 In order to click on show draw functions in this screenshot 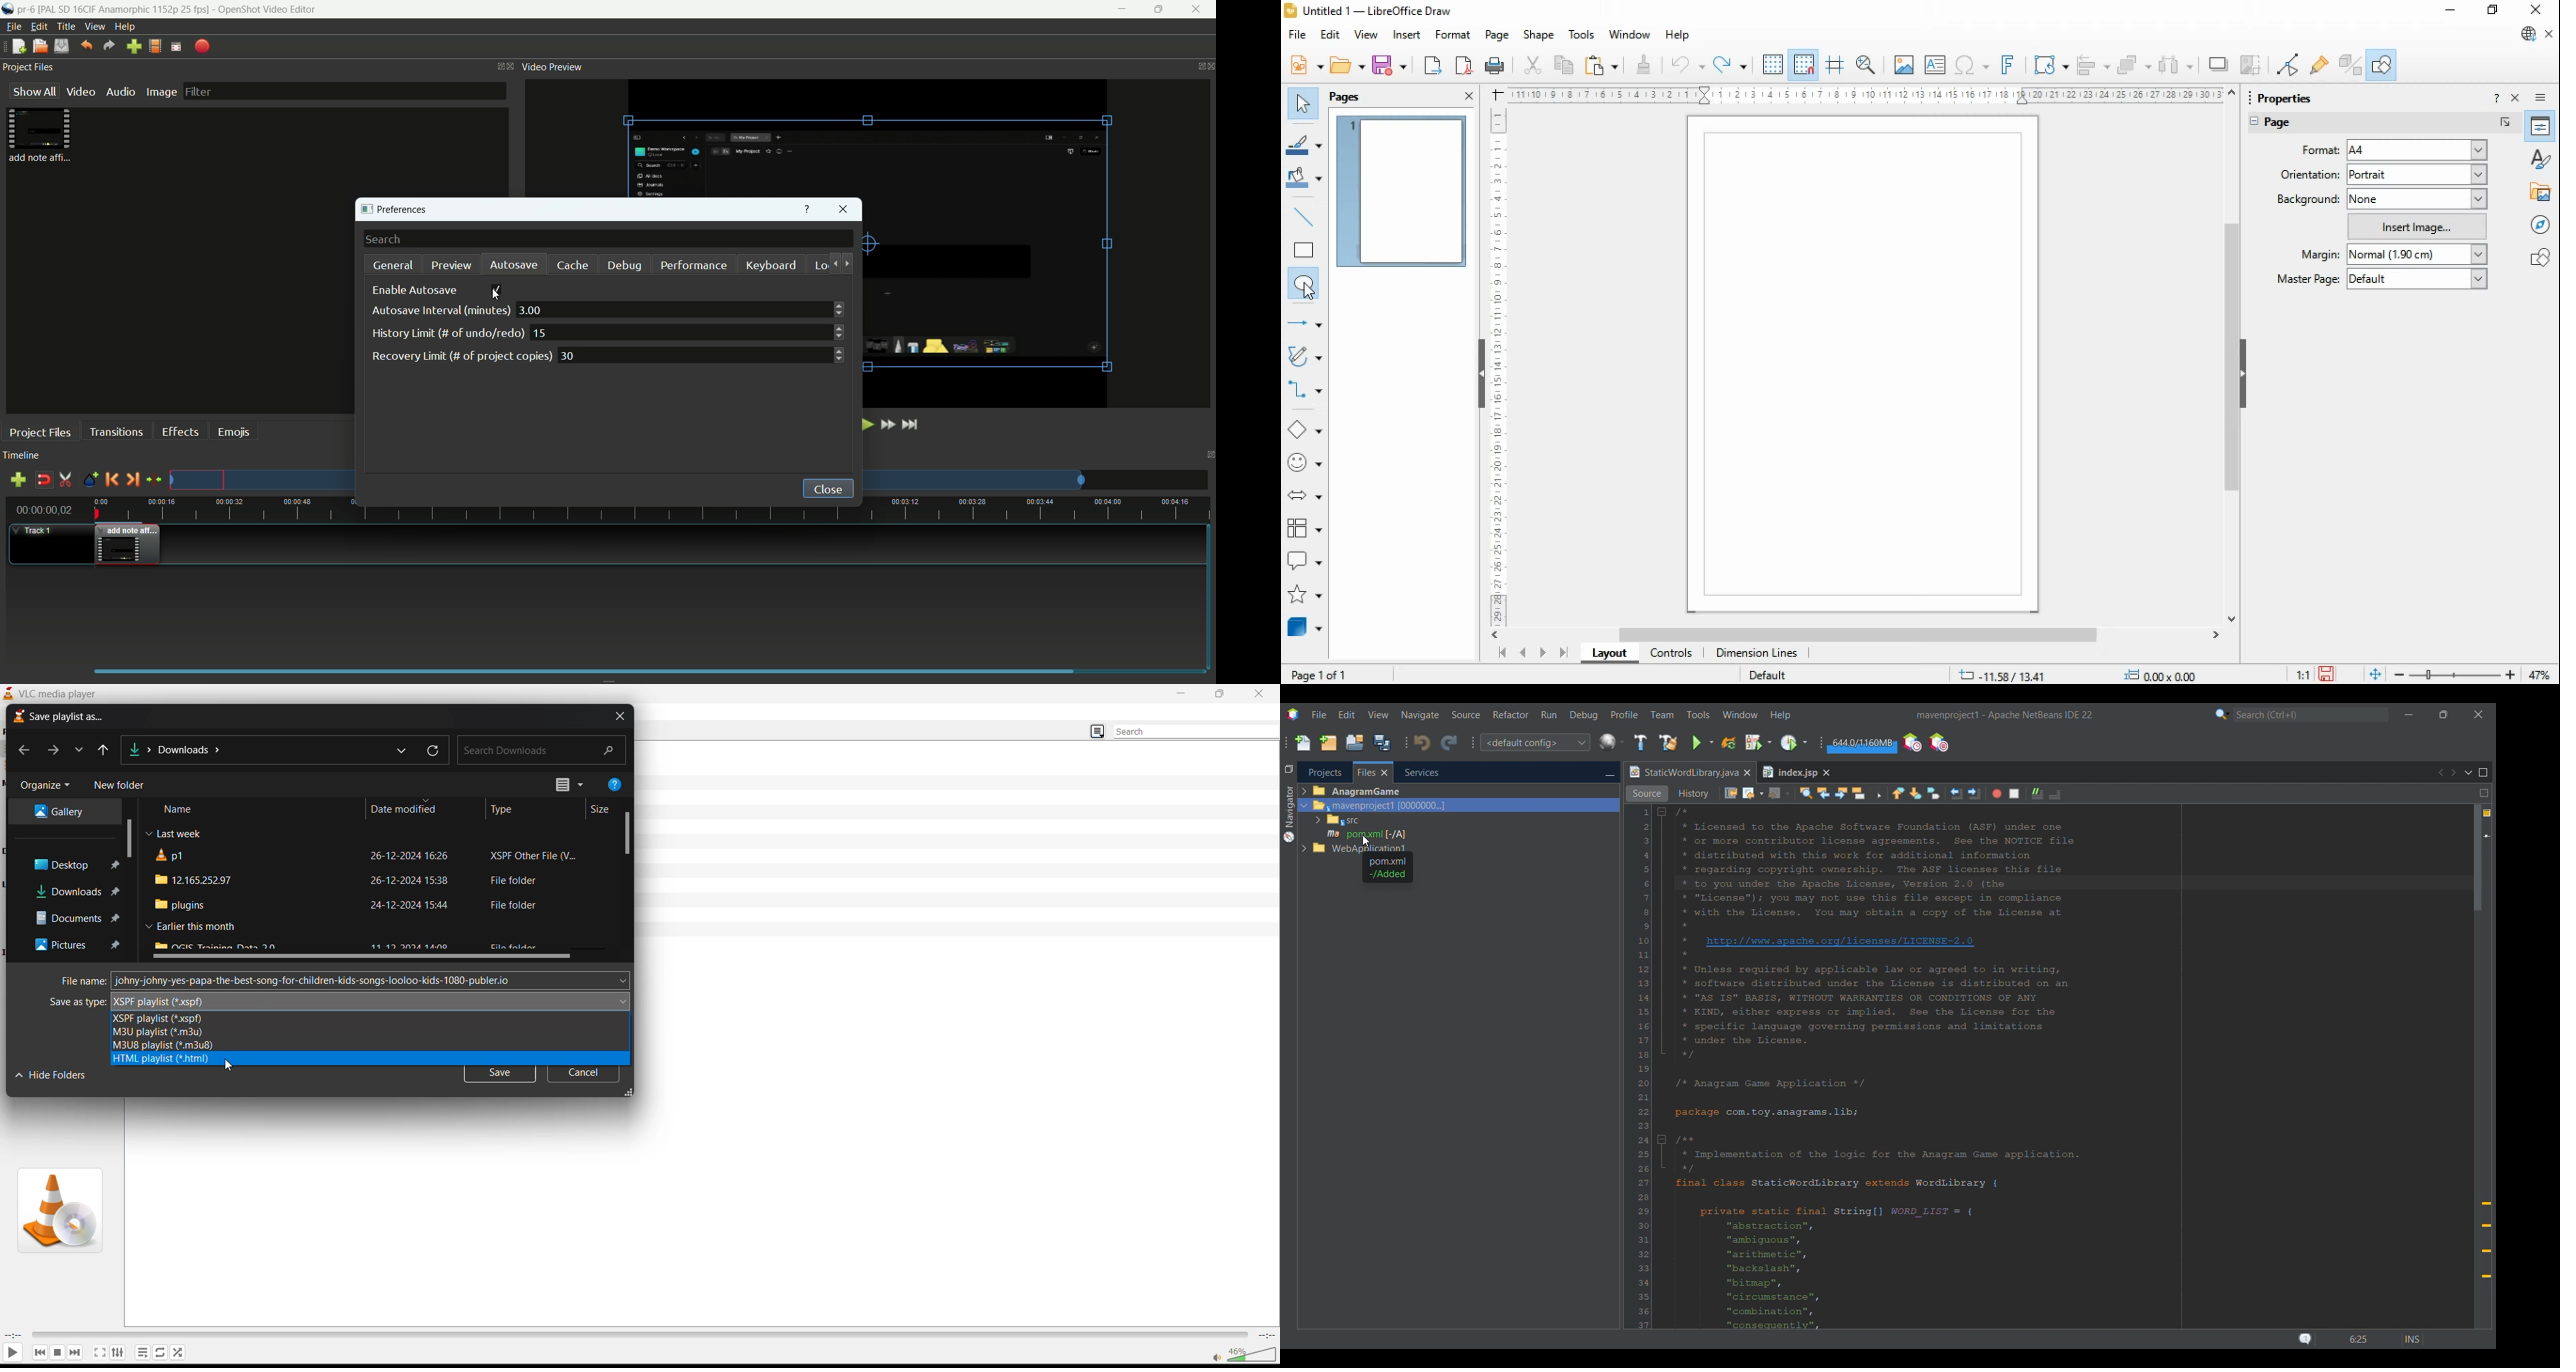, I will do `click(2381, 64)`.